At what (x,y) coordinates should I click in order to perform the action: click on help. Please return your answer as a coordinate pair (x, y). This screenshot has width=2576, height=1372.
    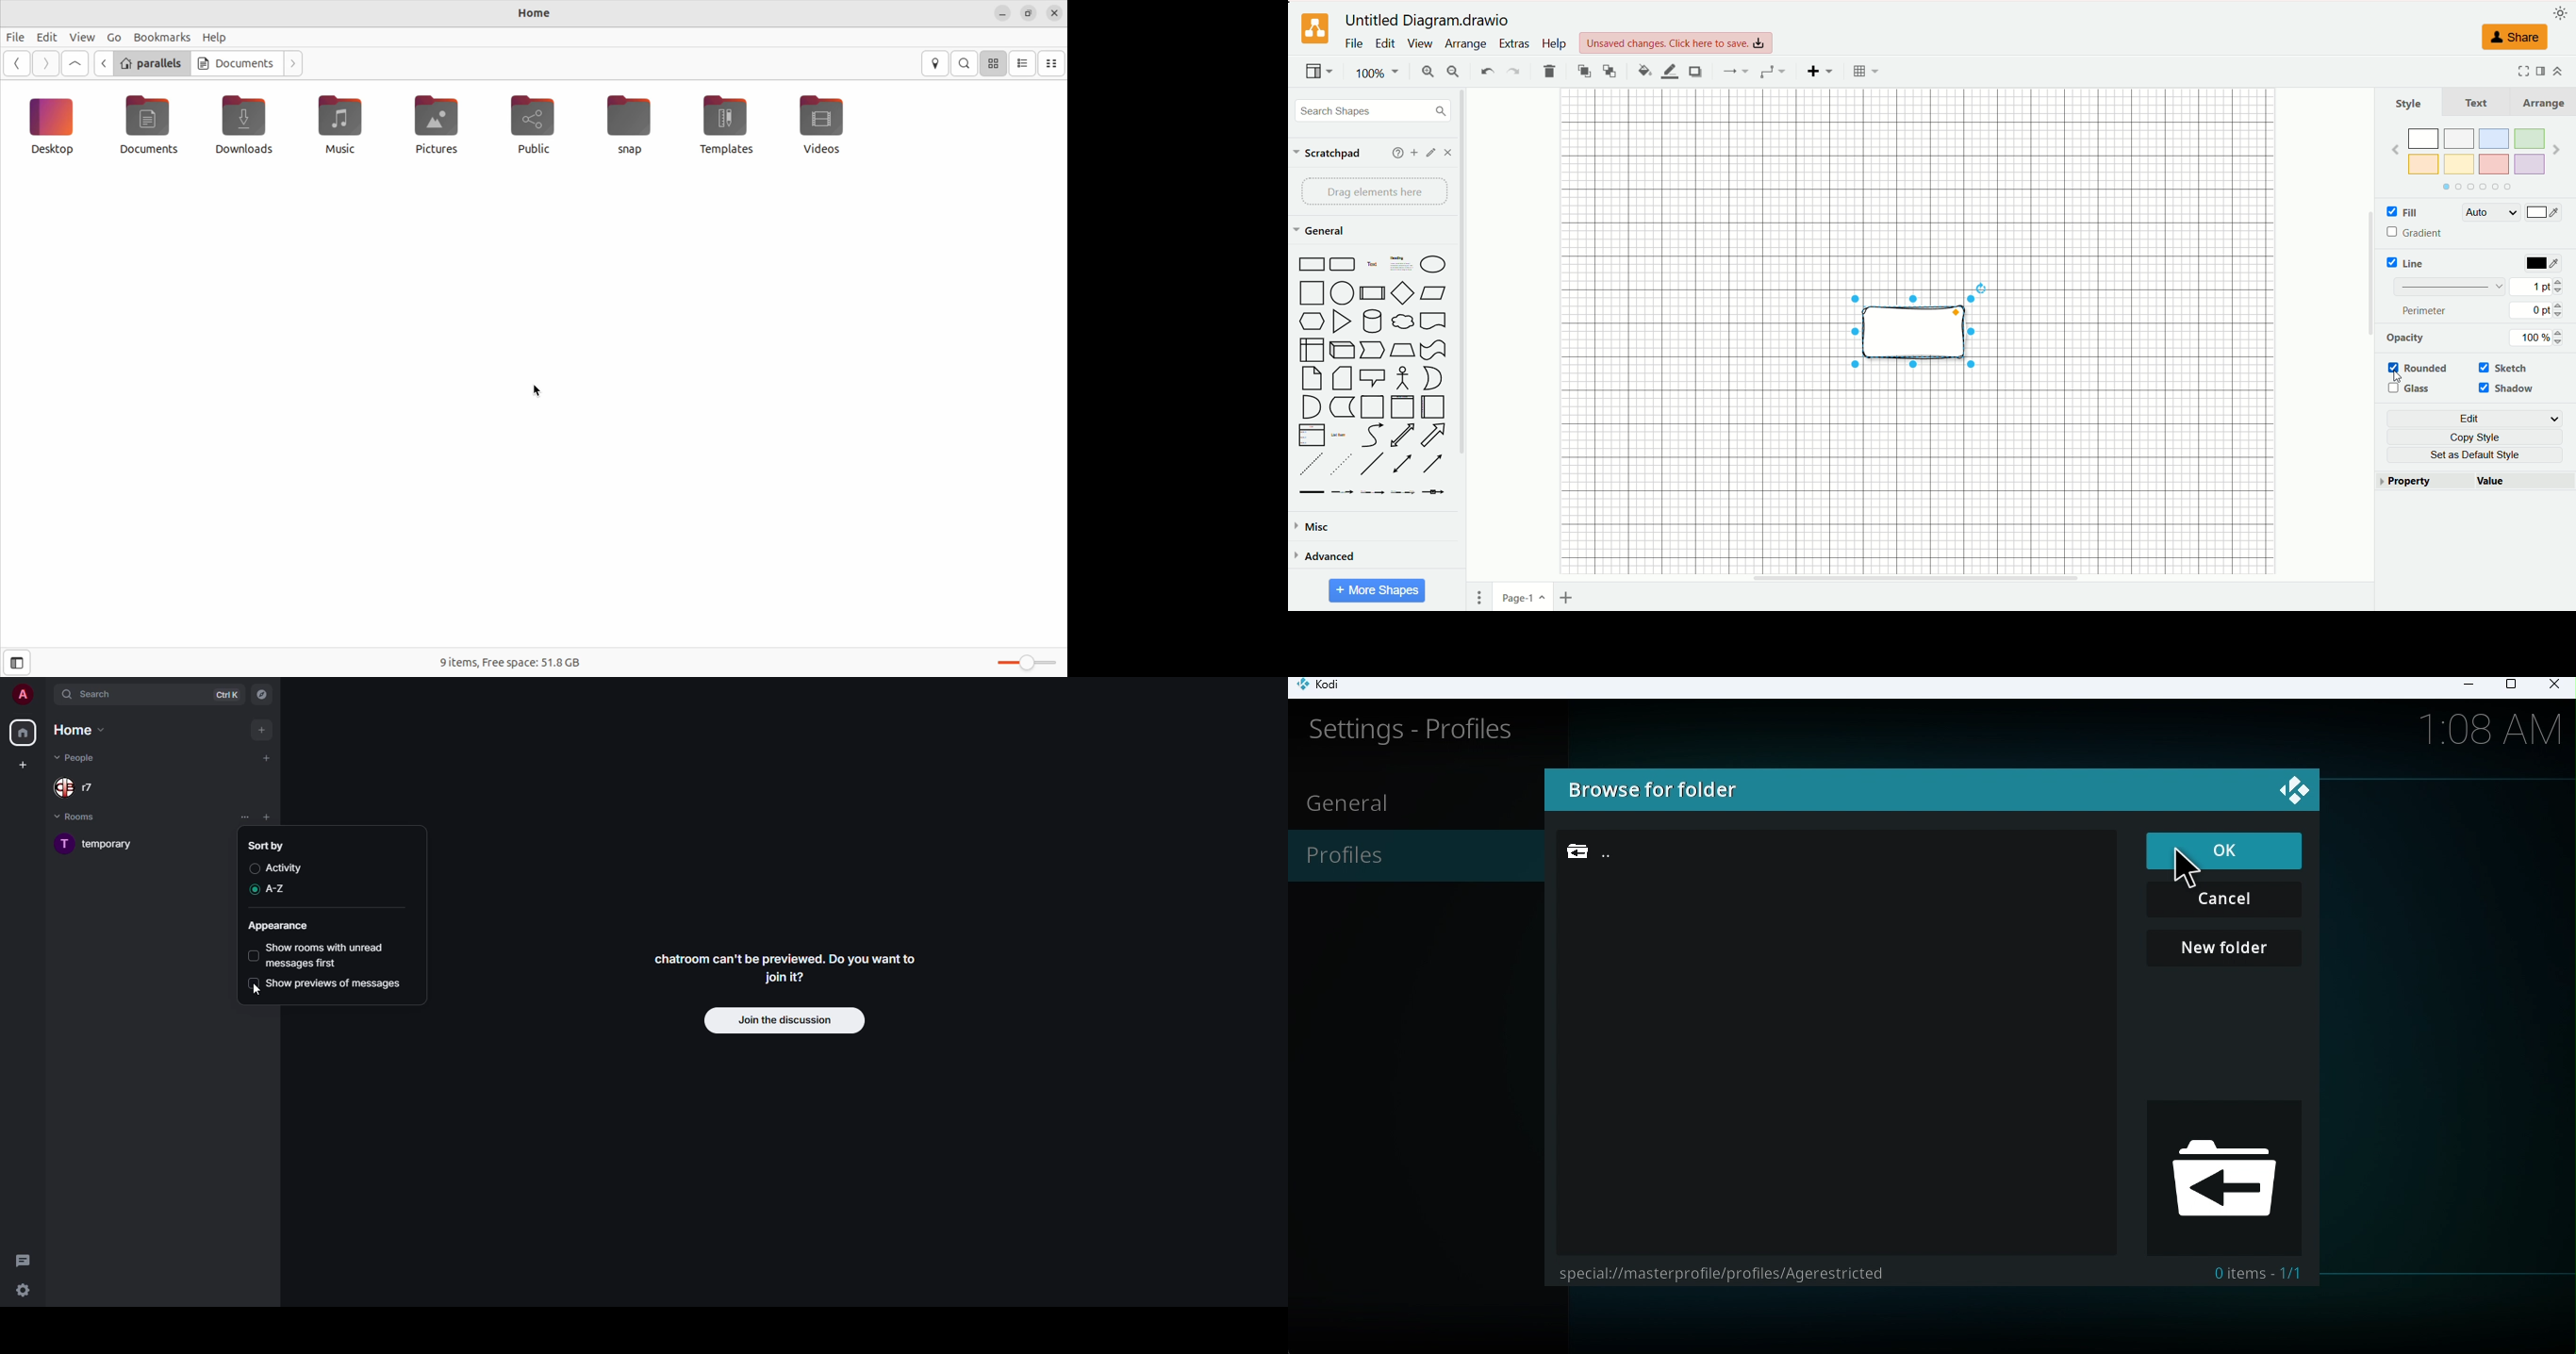
    Looking at the image, I should click on (1553, 43).